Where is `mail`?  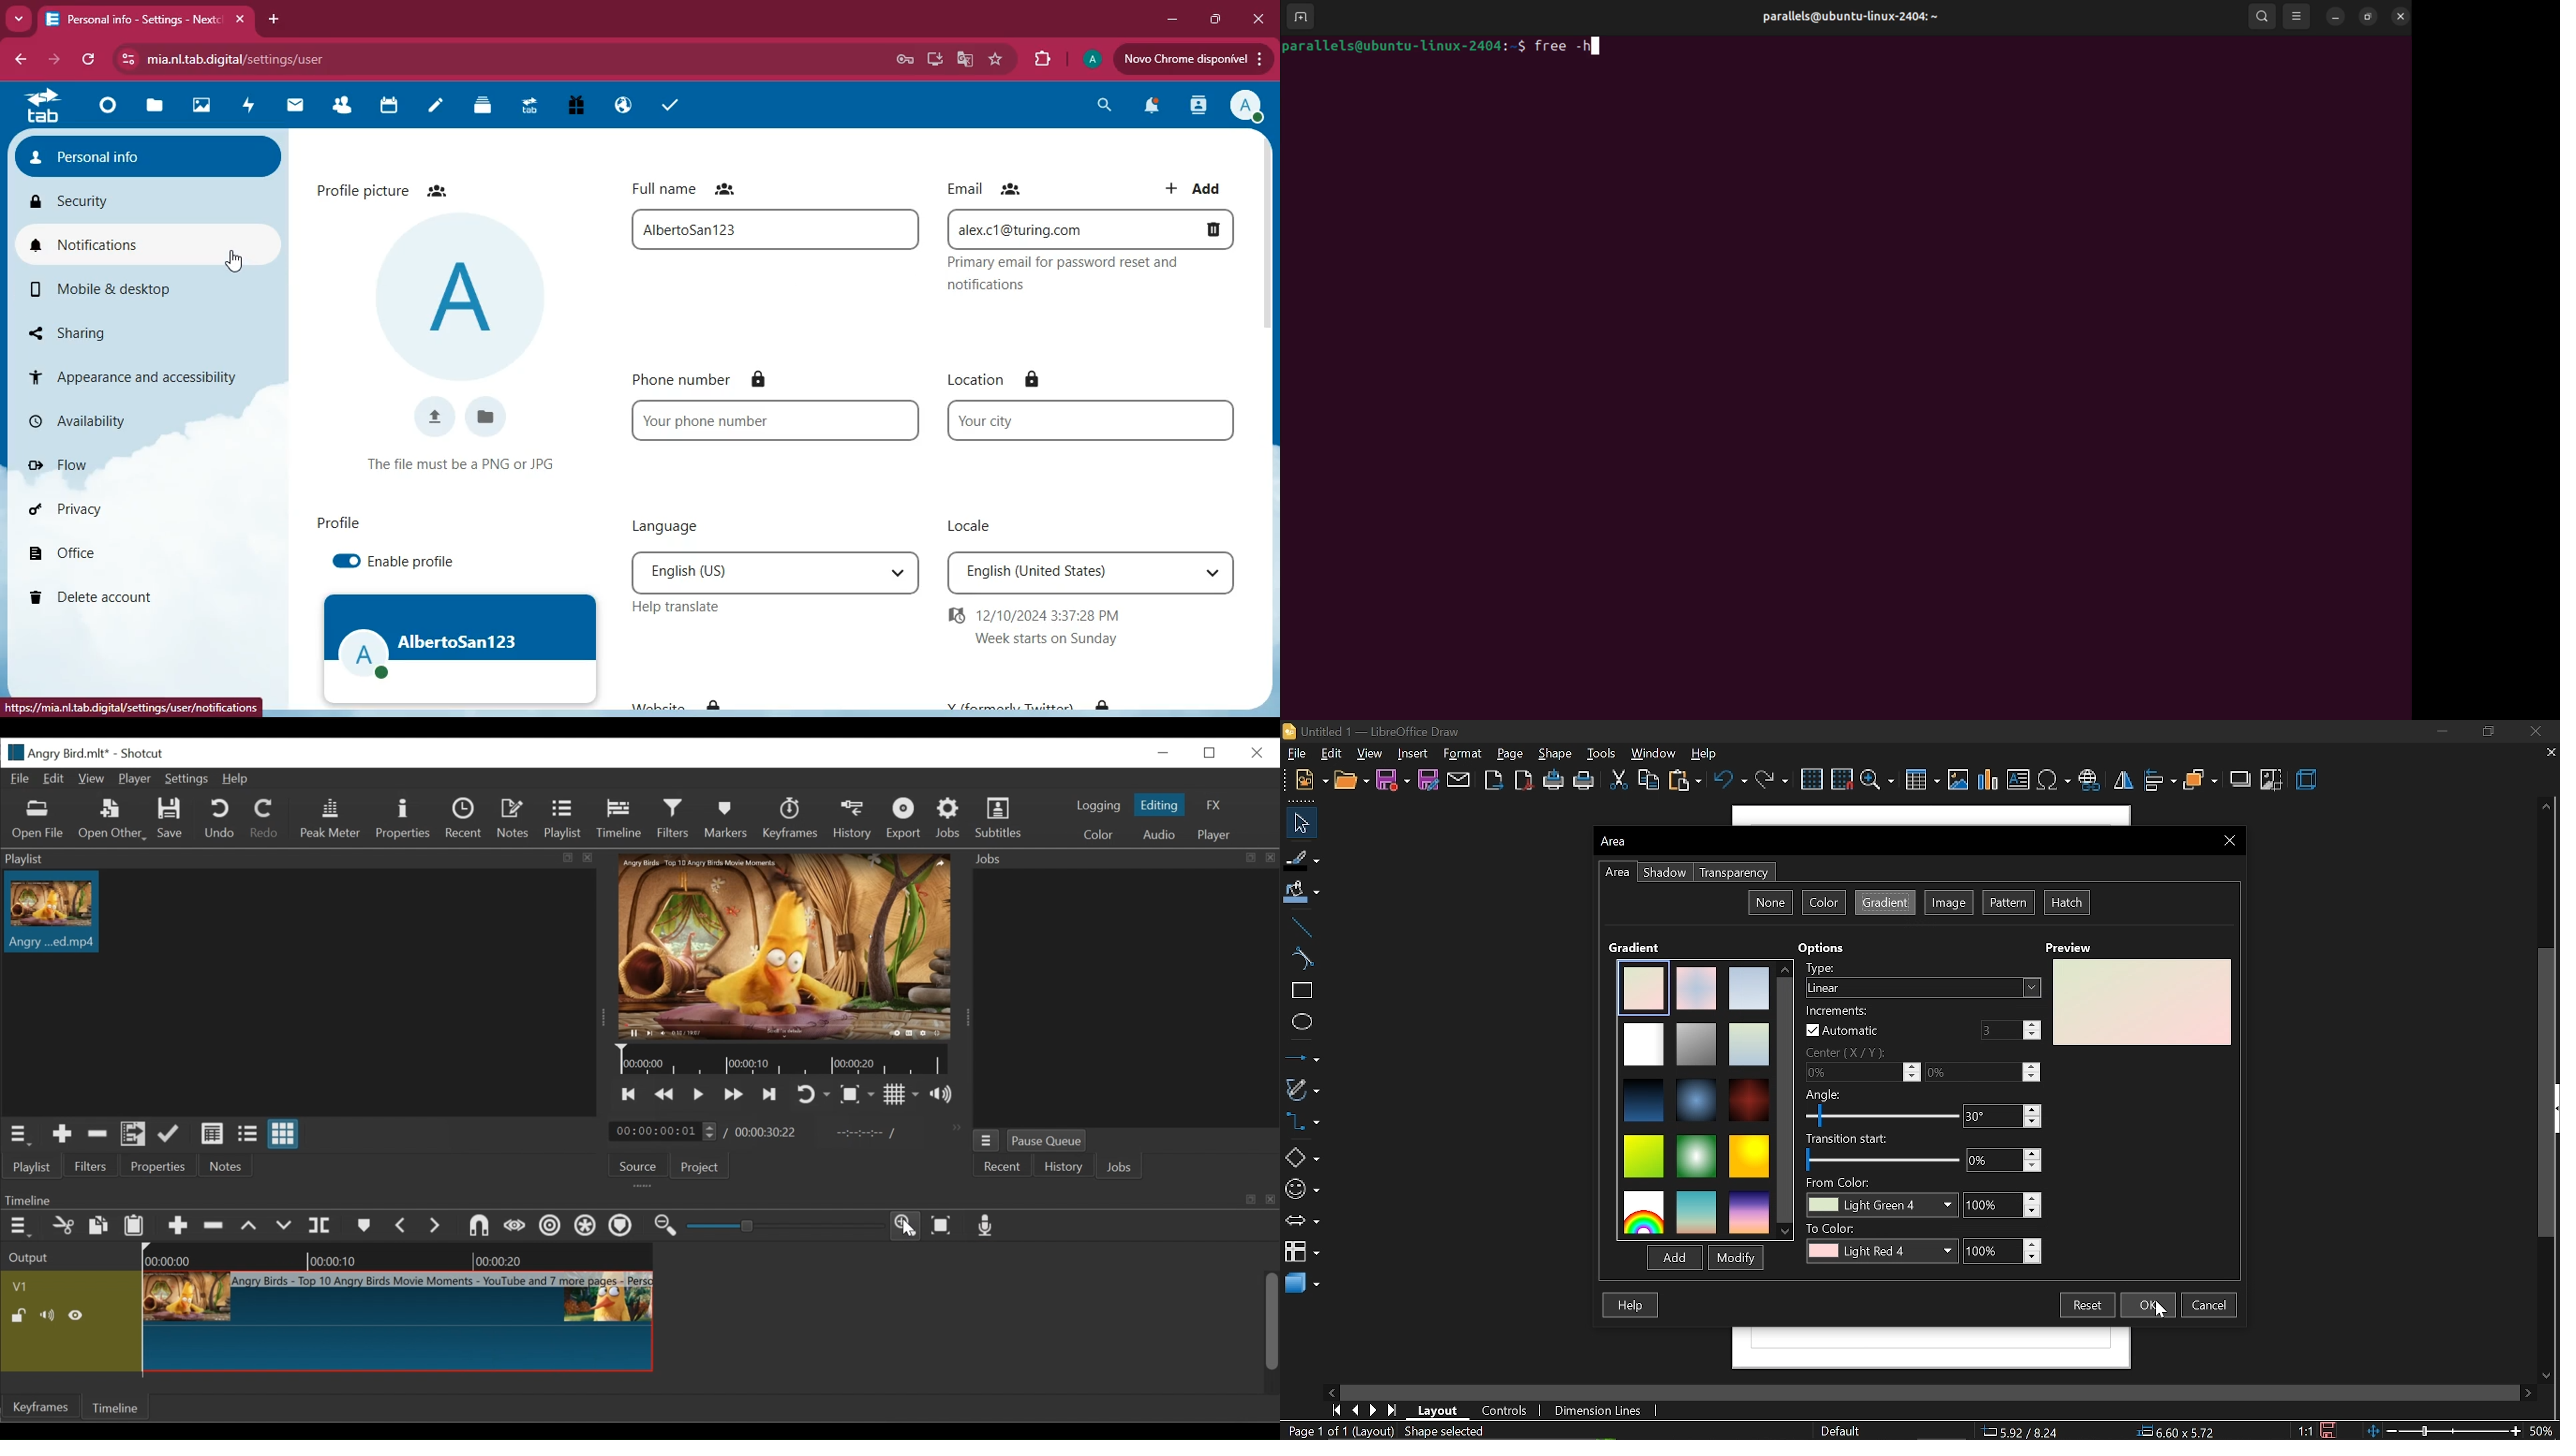
mail is located at coordinates (291, 108).